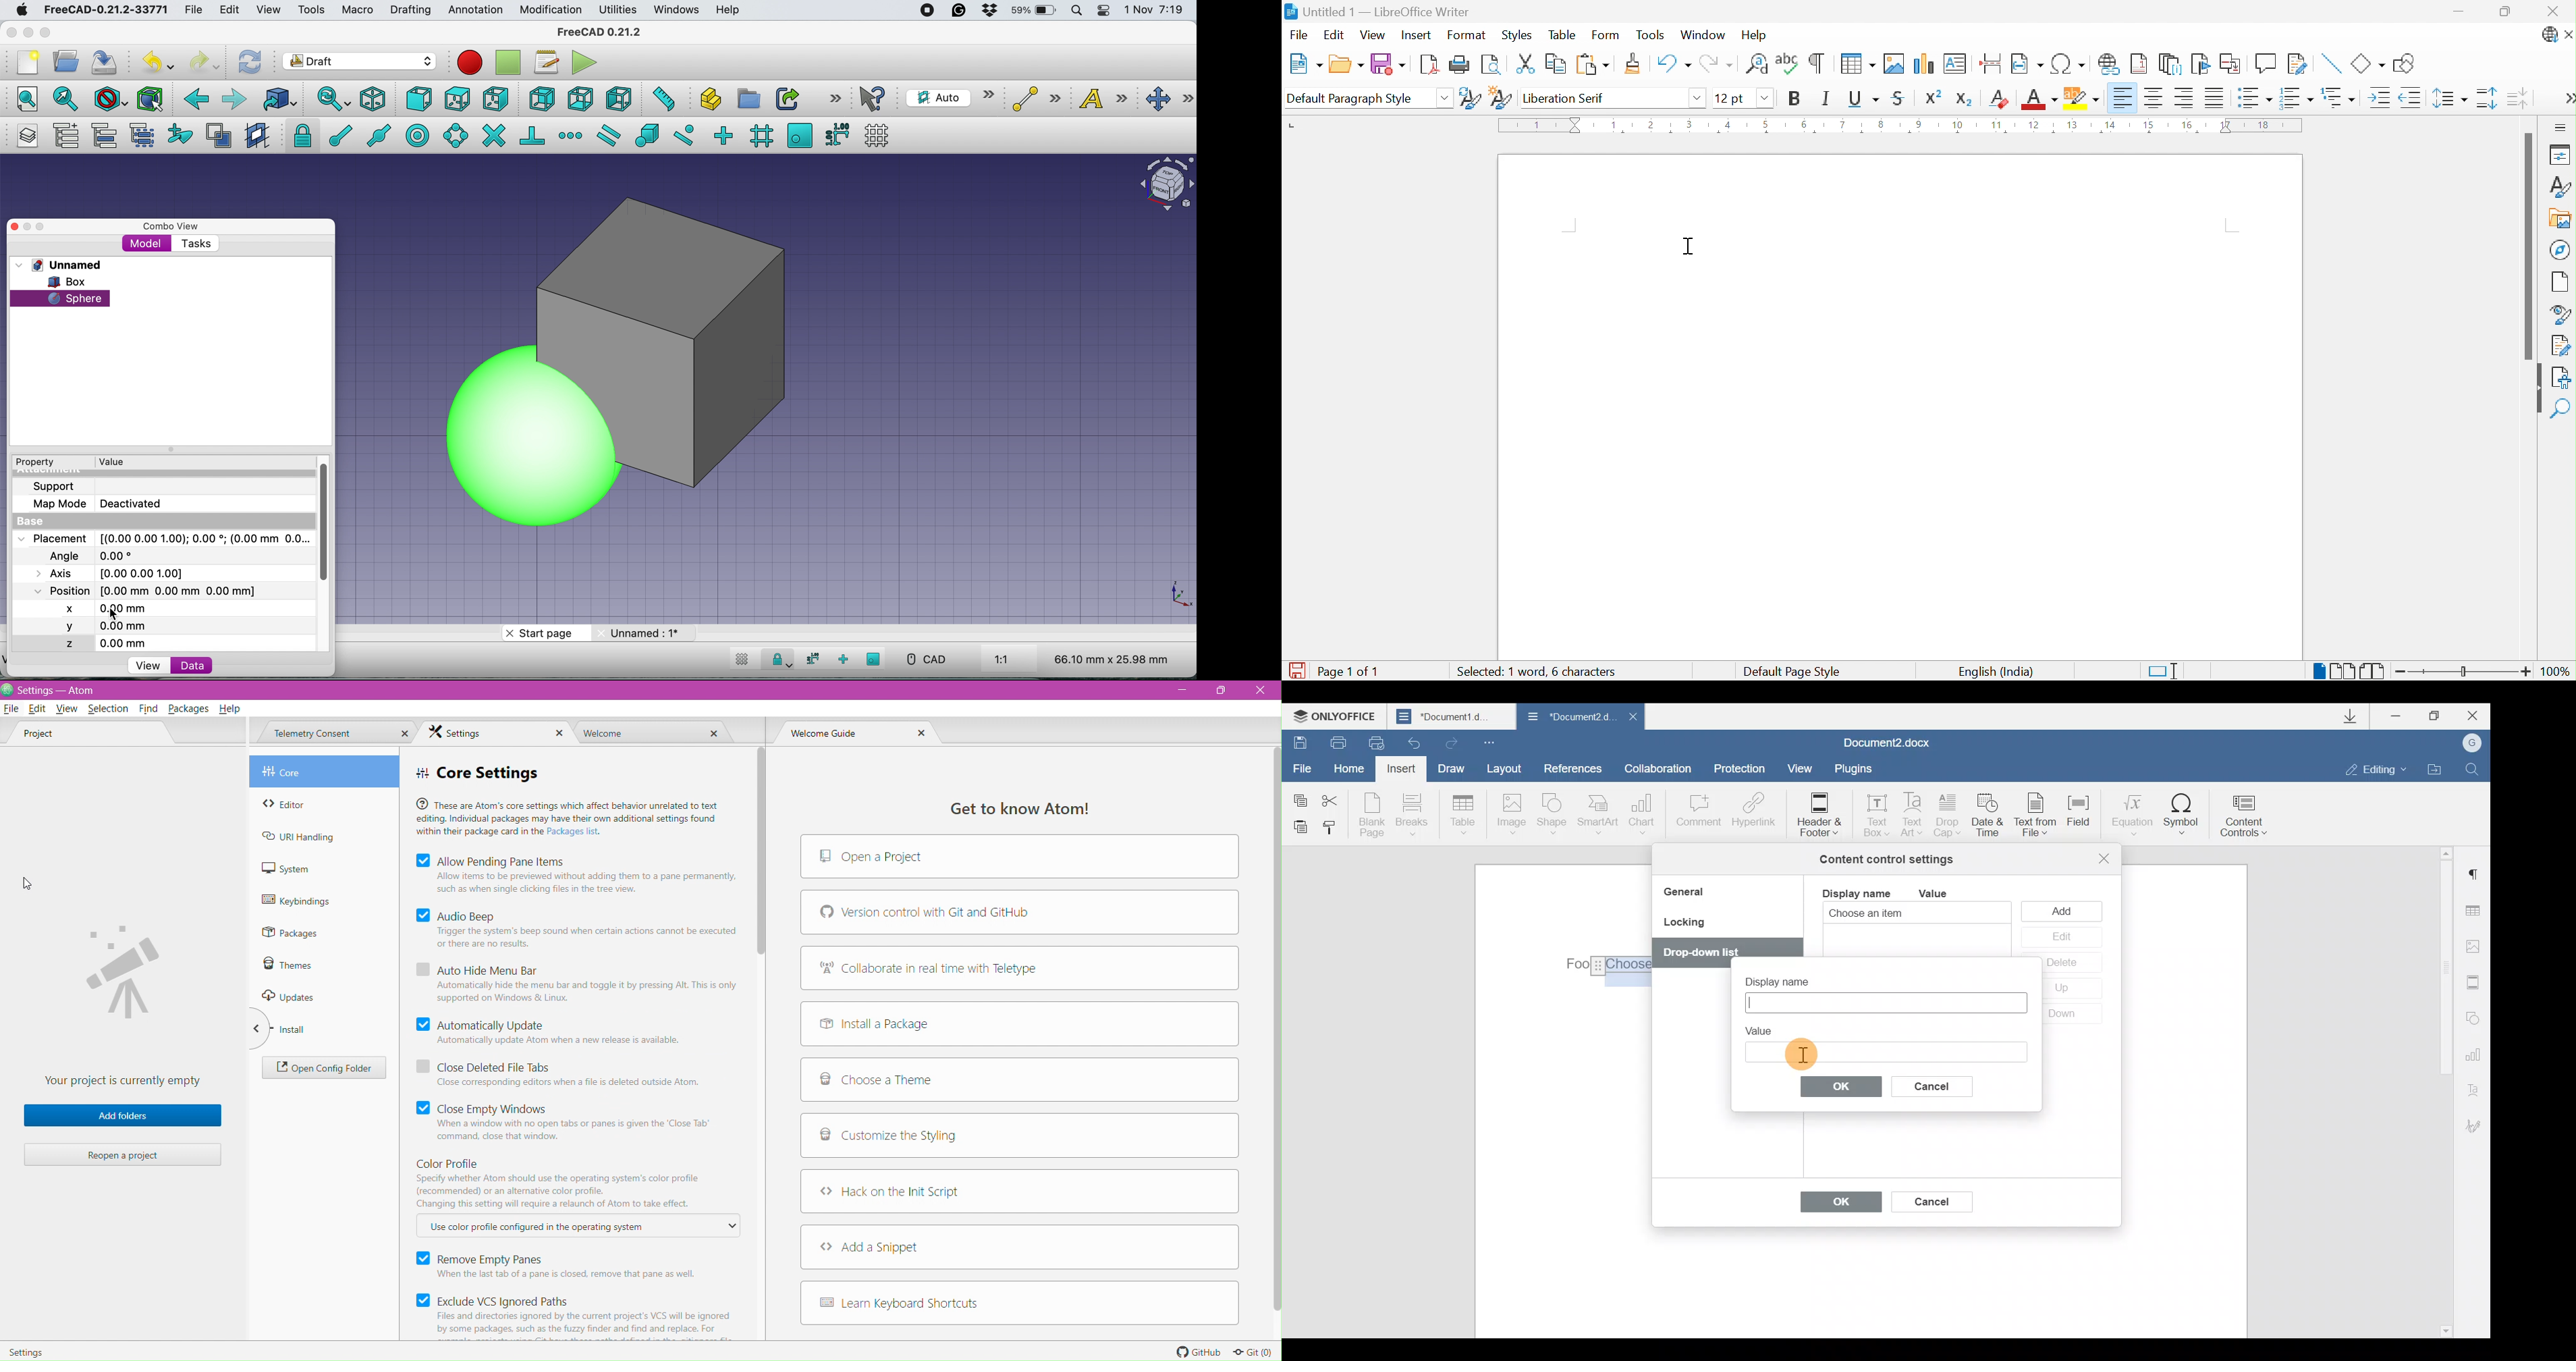  I want to click on Style Inspector, so click(2560, 313).